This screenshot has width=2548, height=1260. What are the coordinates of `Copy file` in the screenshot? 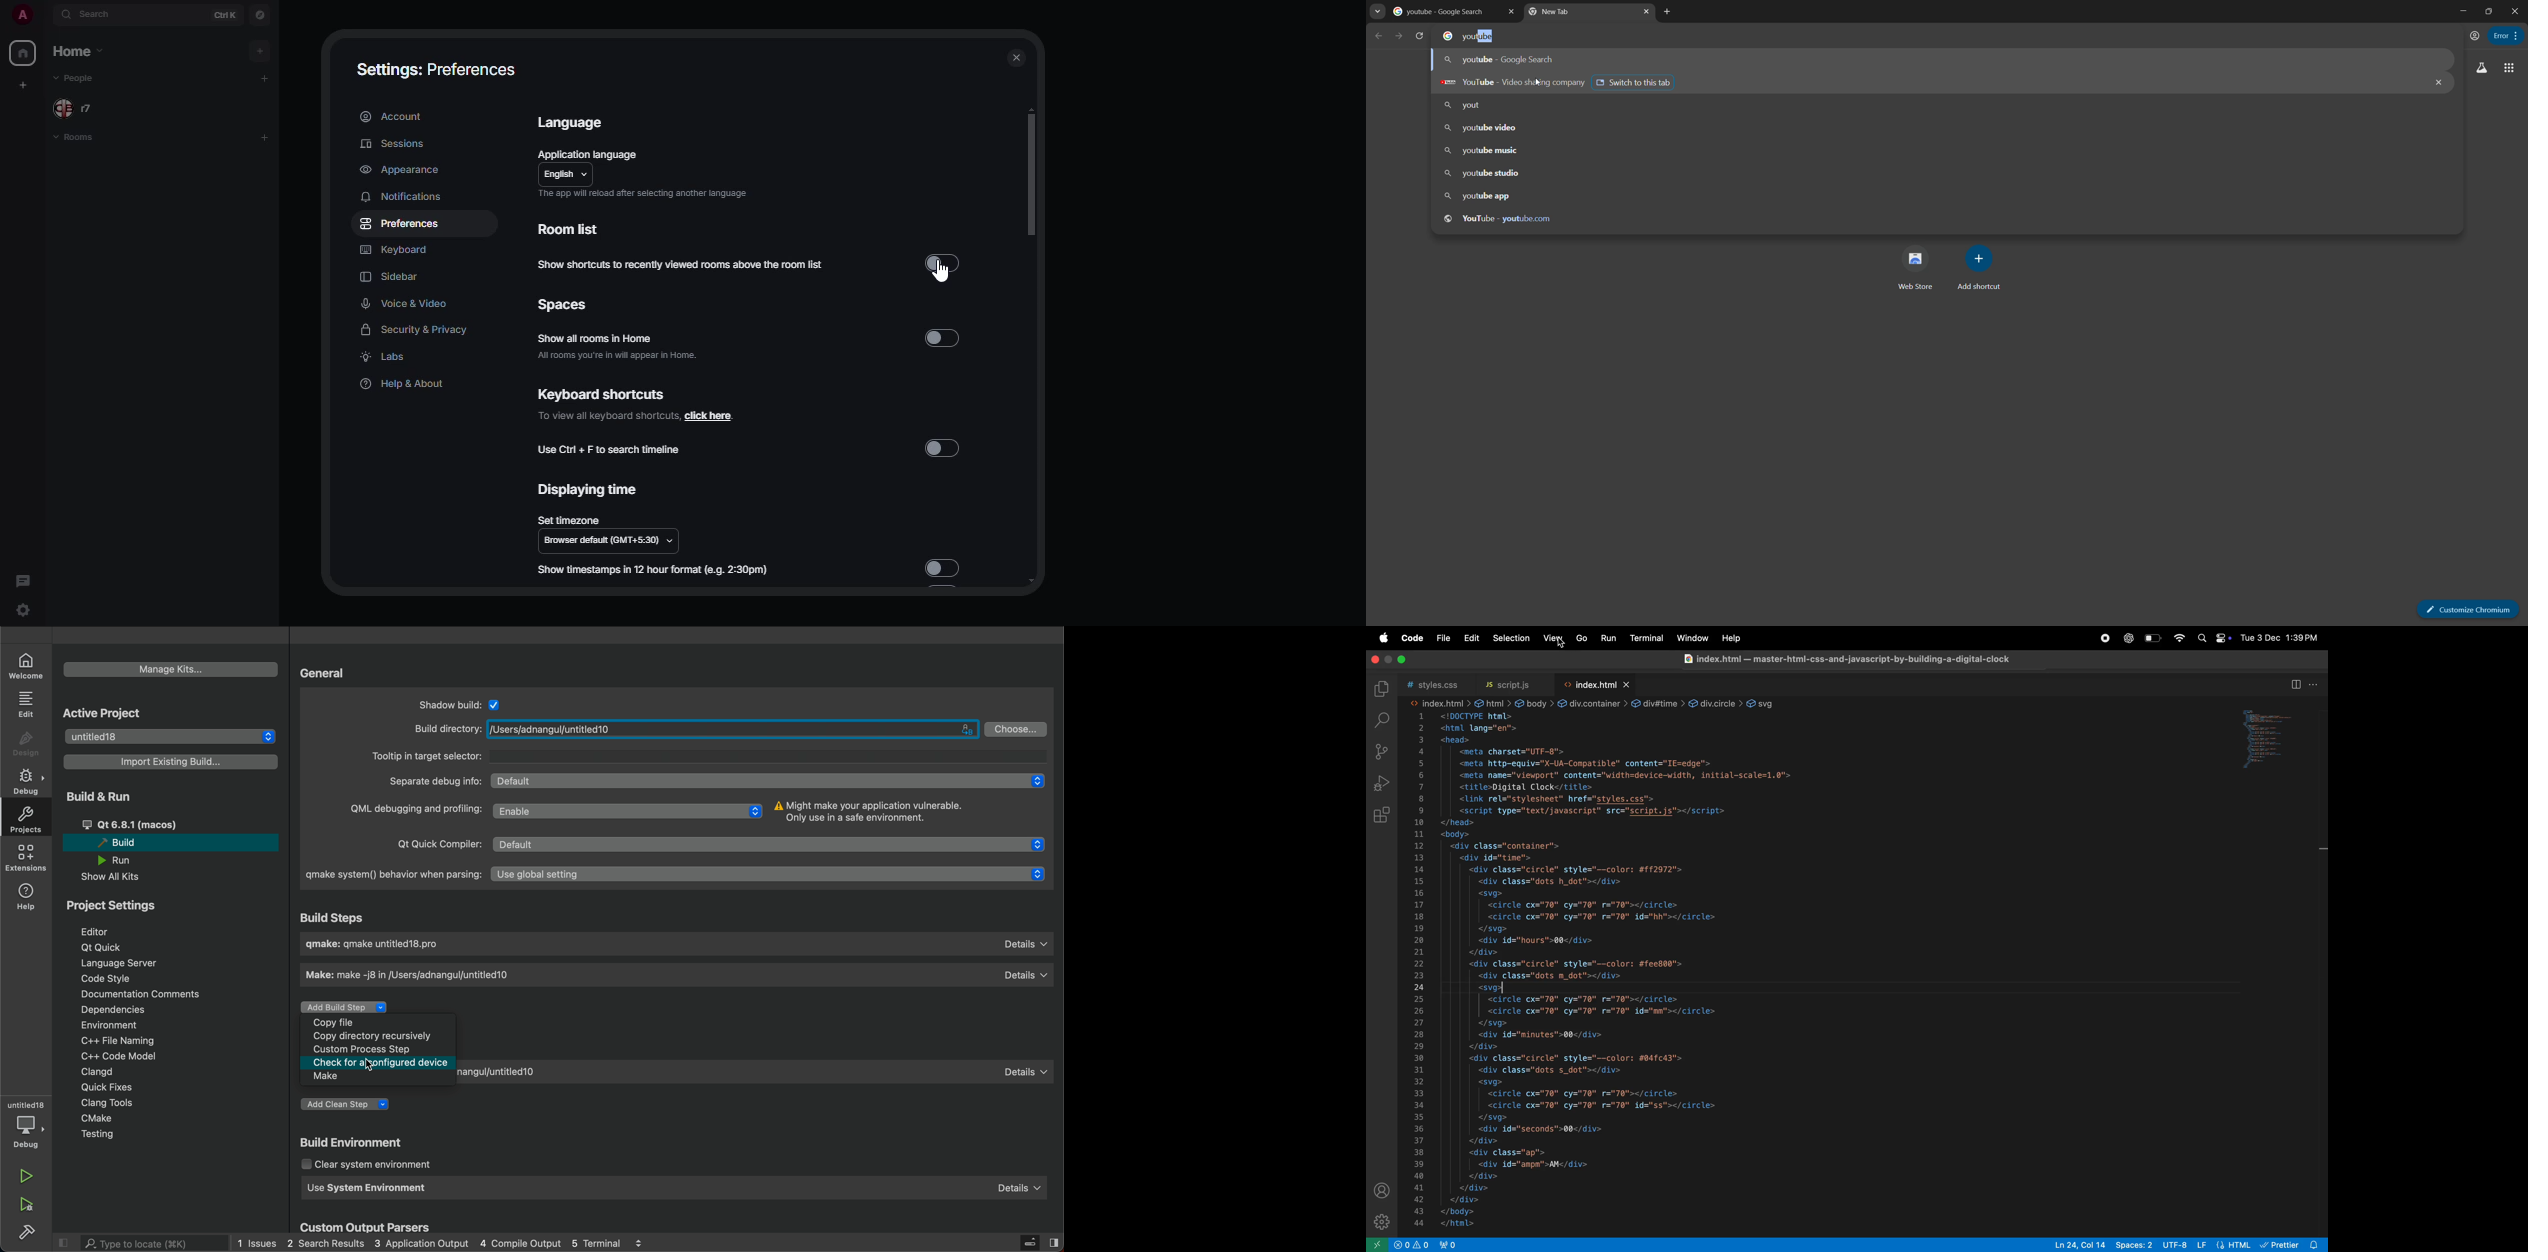 It's located at (335, 1022).